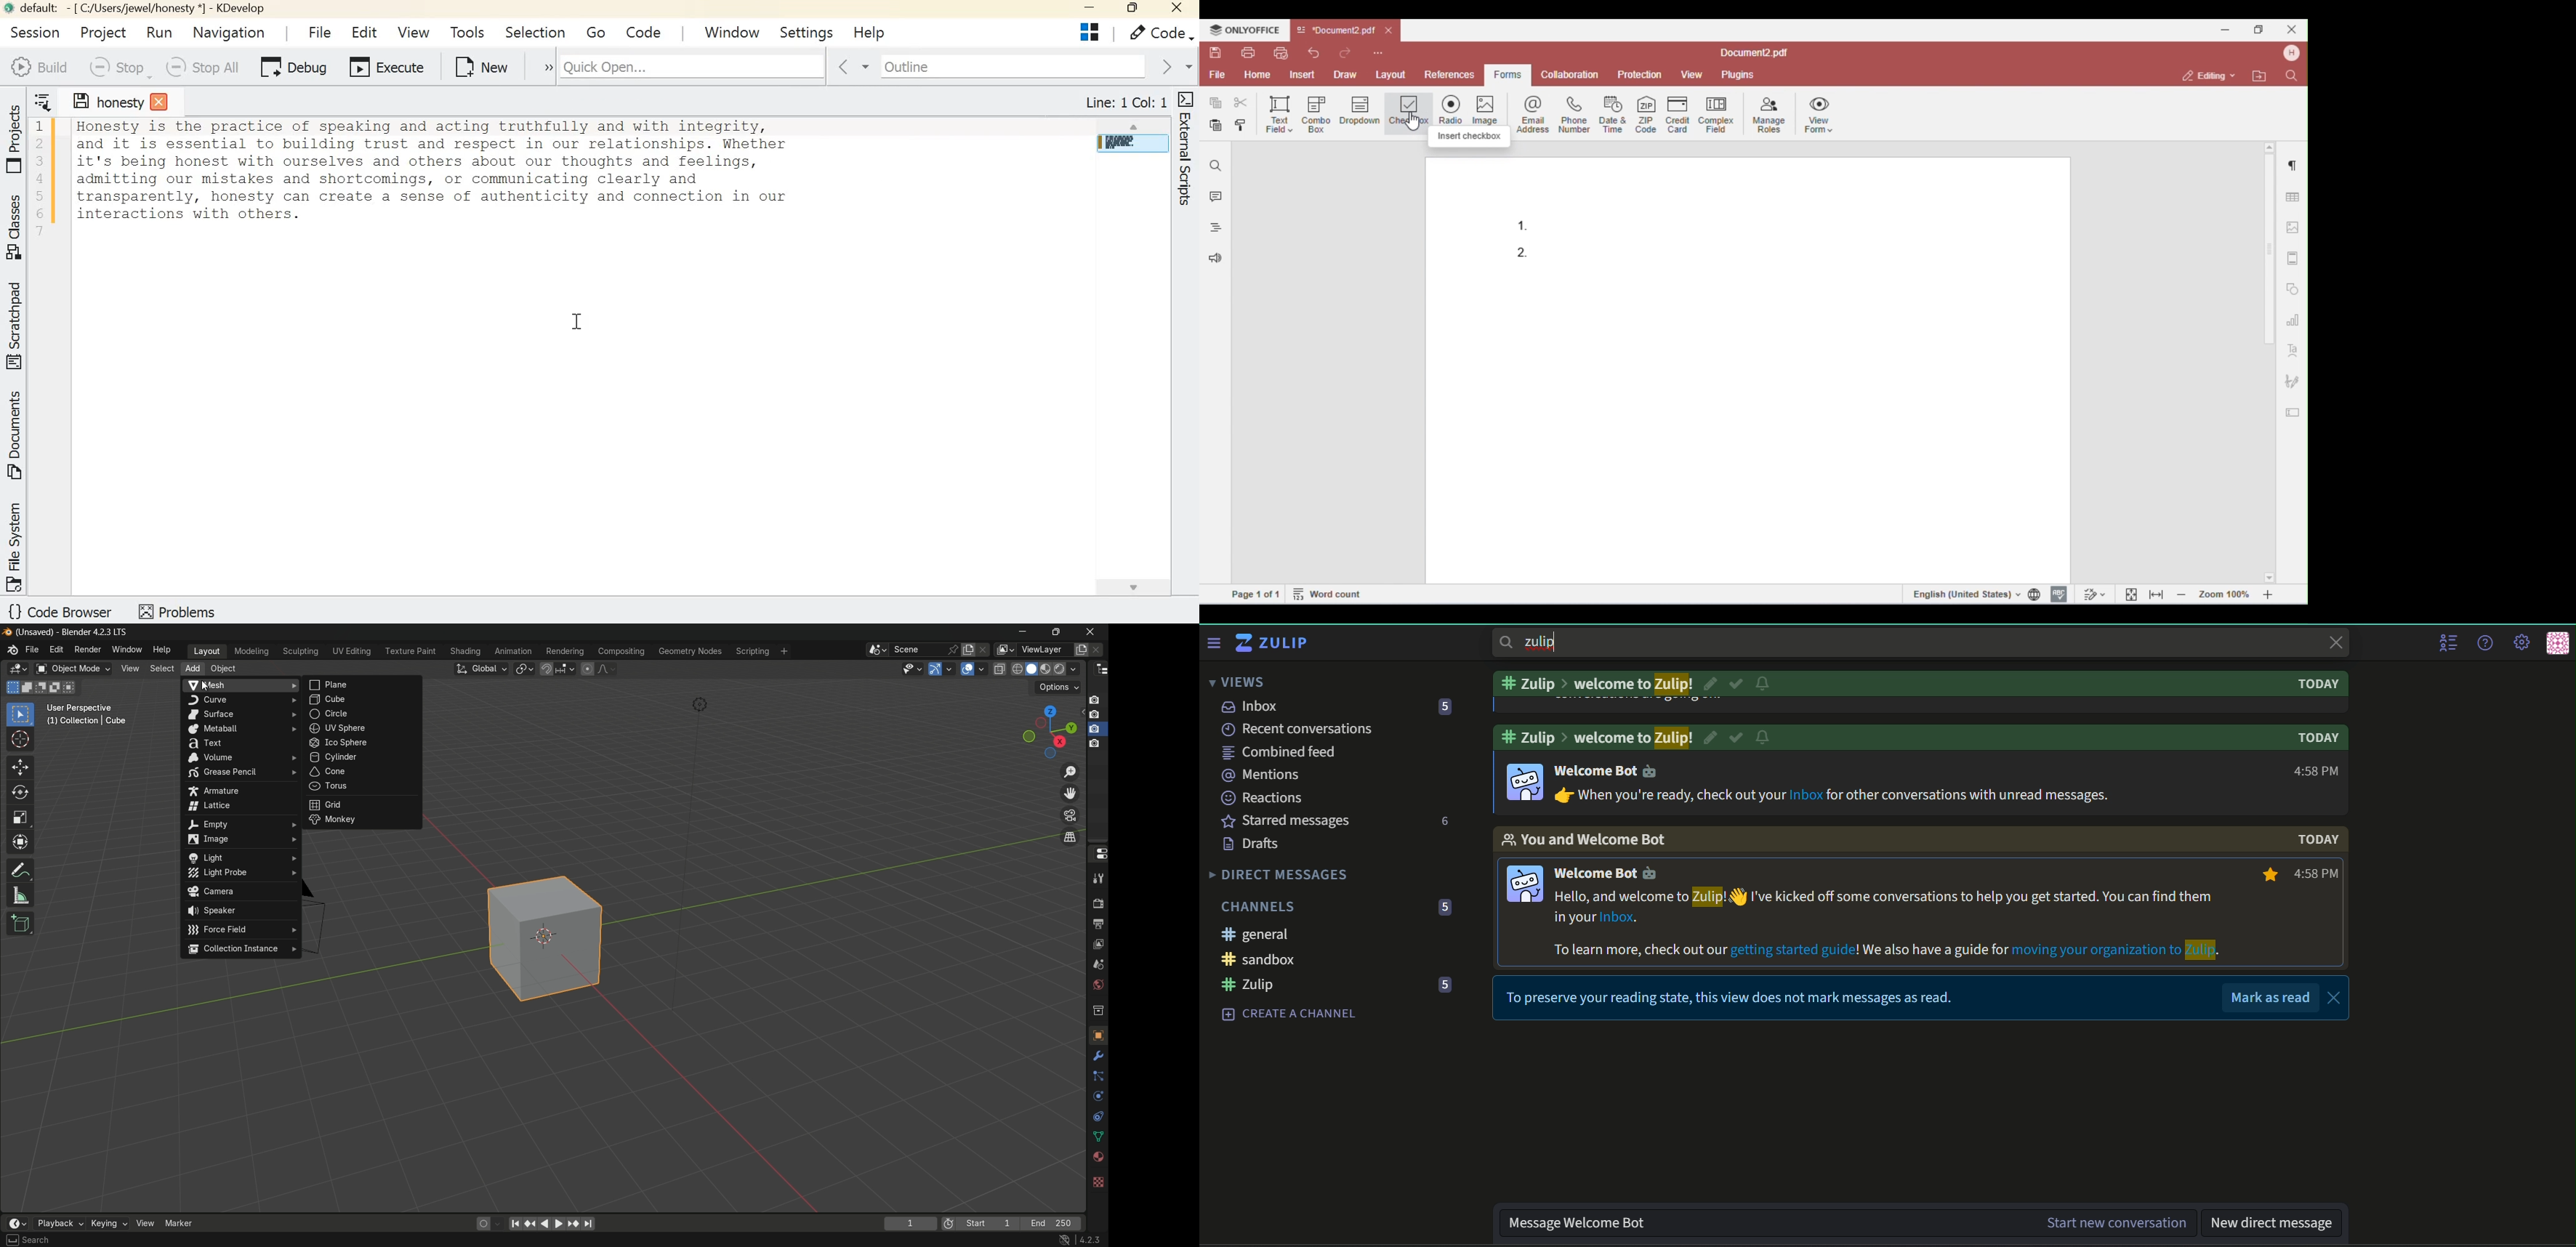  What do you see at coordinates (845, 67) in the screenshot?
I see `Go back in context history` at bounding box center [845, 67].